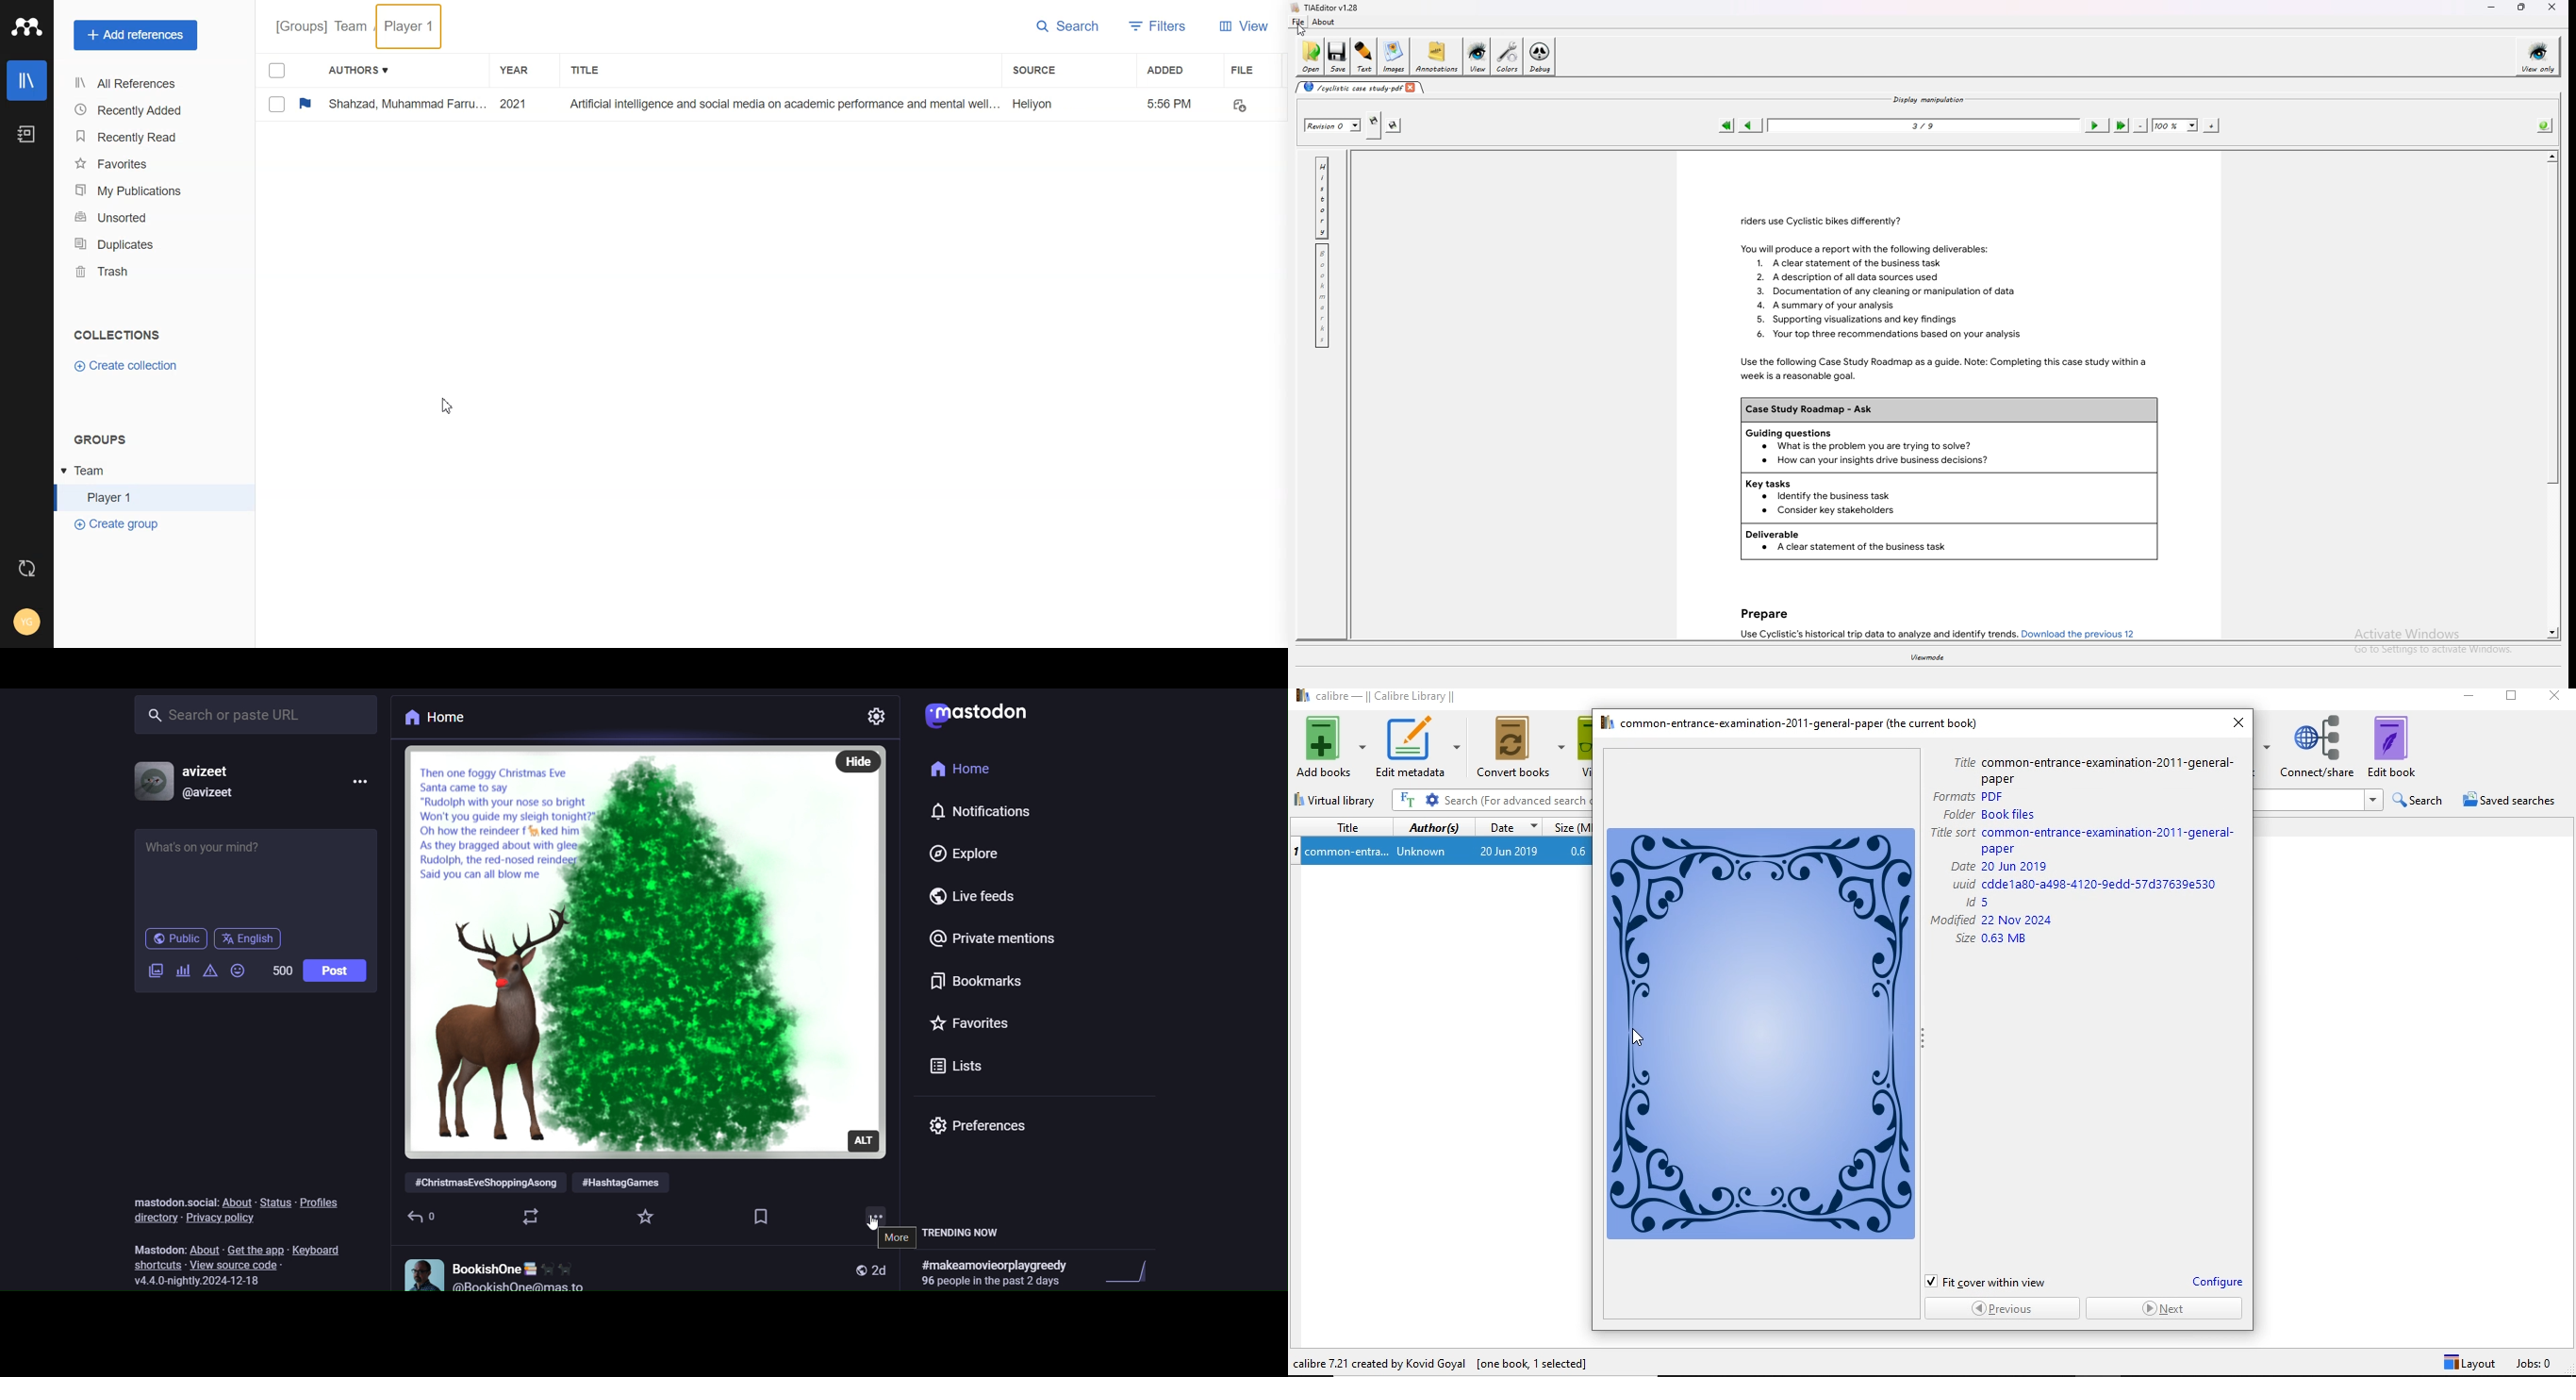 This screenshot has width=2576, height=1400. What do you see at coordinates (873, 1225) in the screenshot?
I see `cursor` at bounding box center [873, 1225].